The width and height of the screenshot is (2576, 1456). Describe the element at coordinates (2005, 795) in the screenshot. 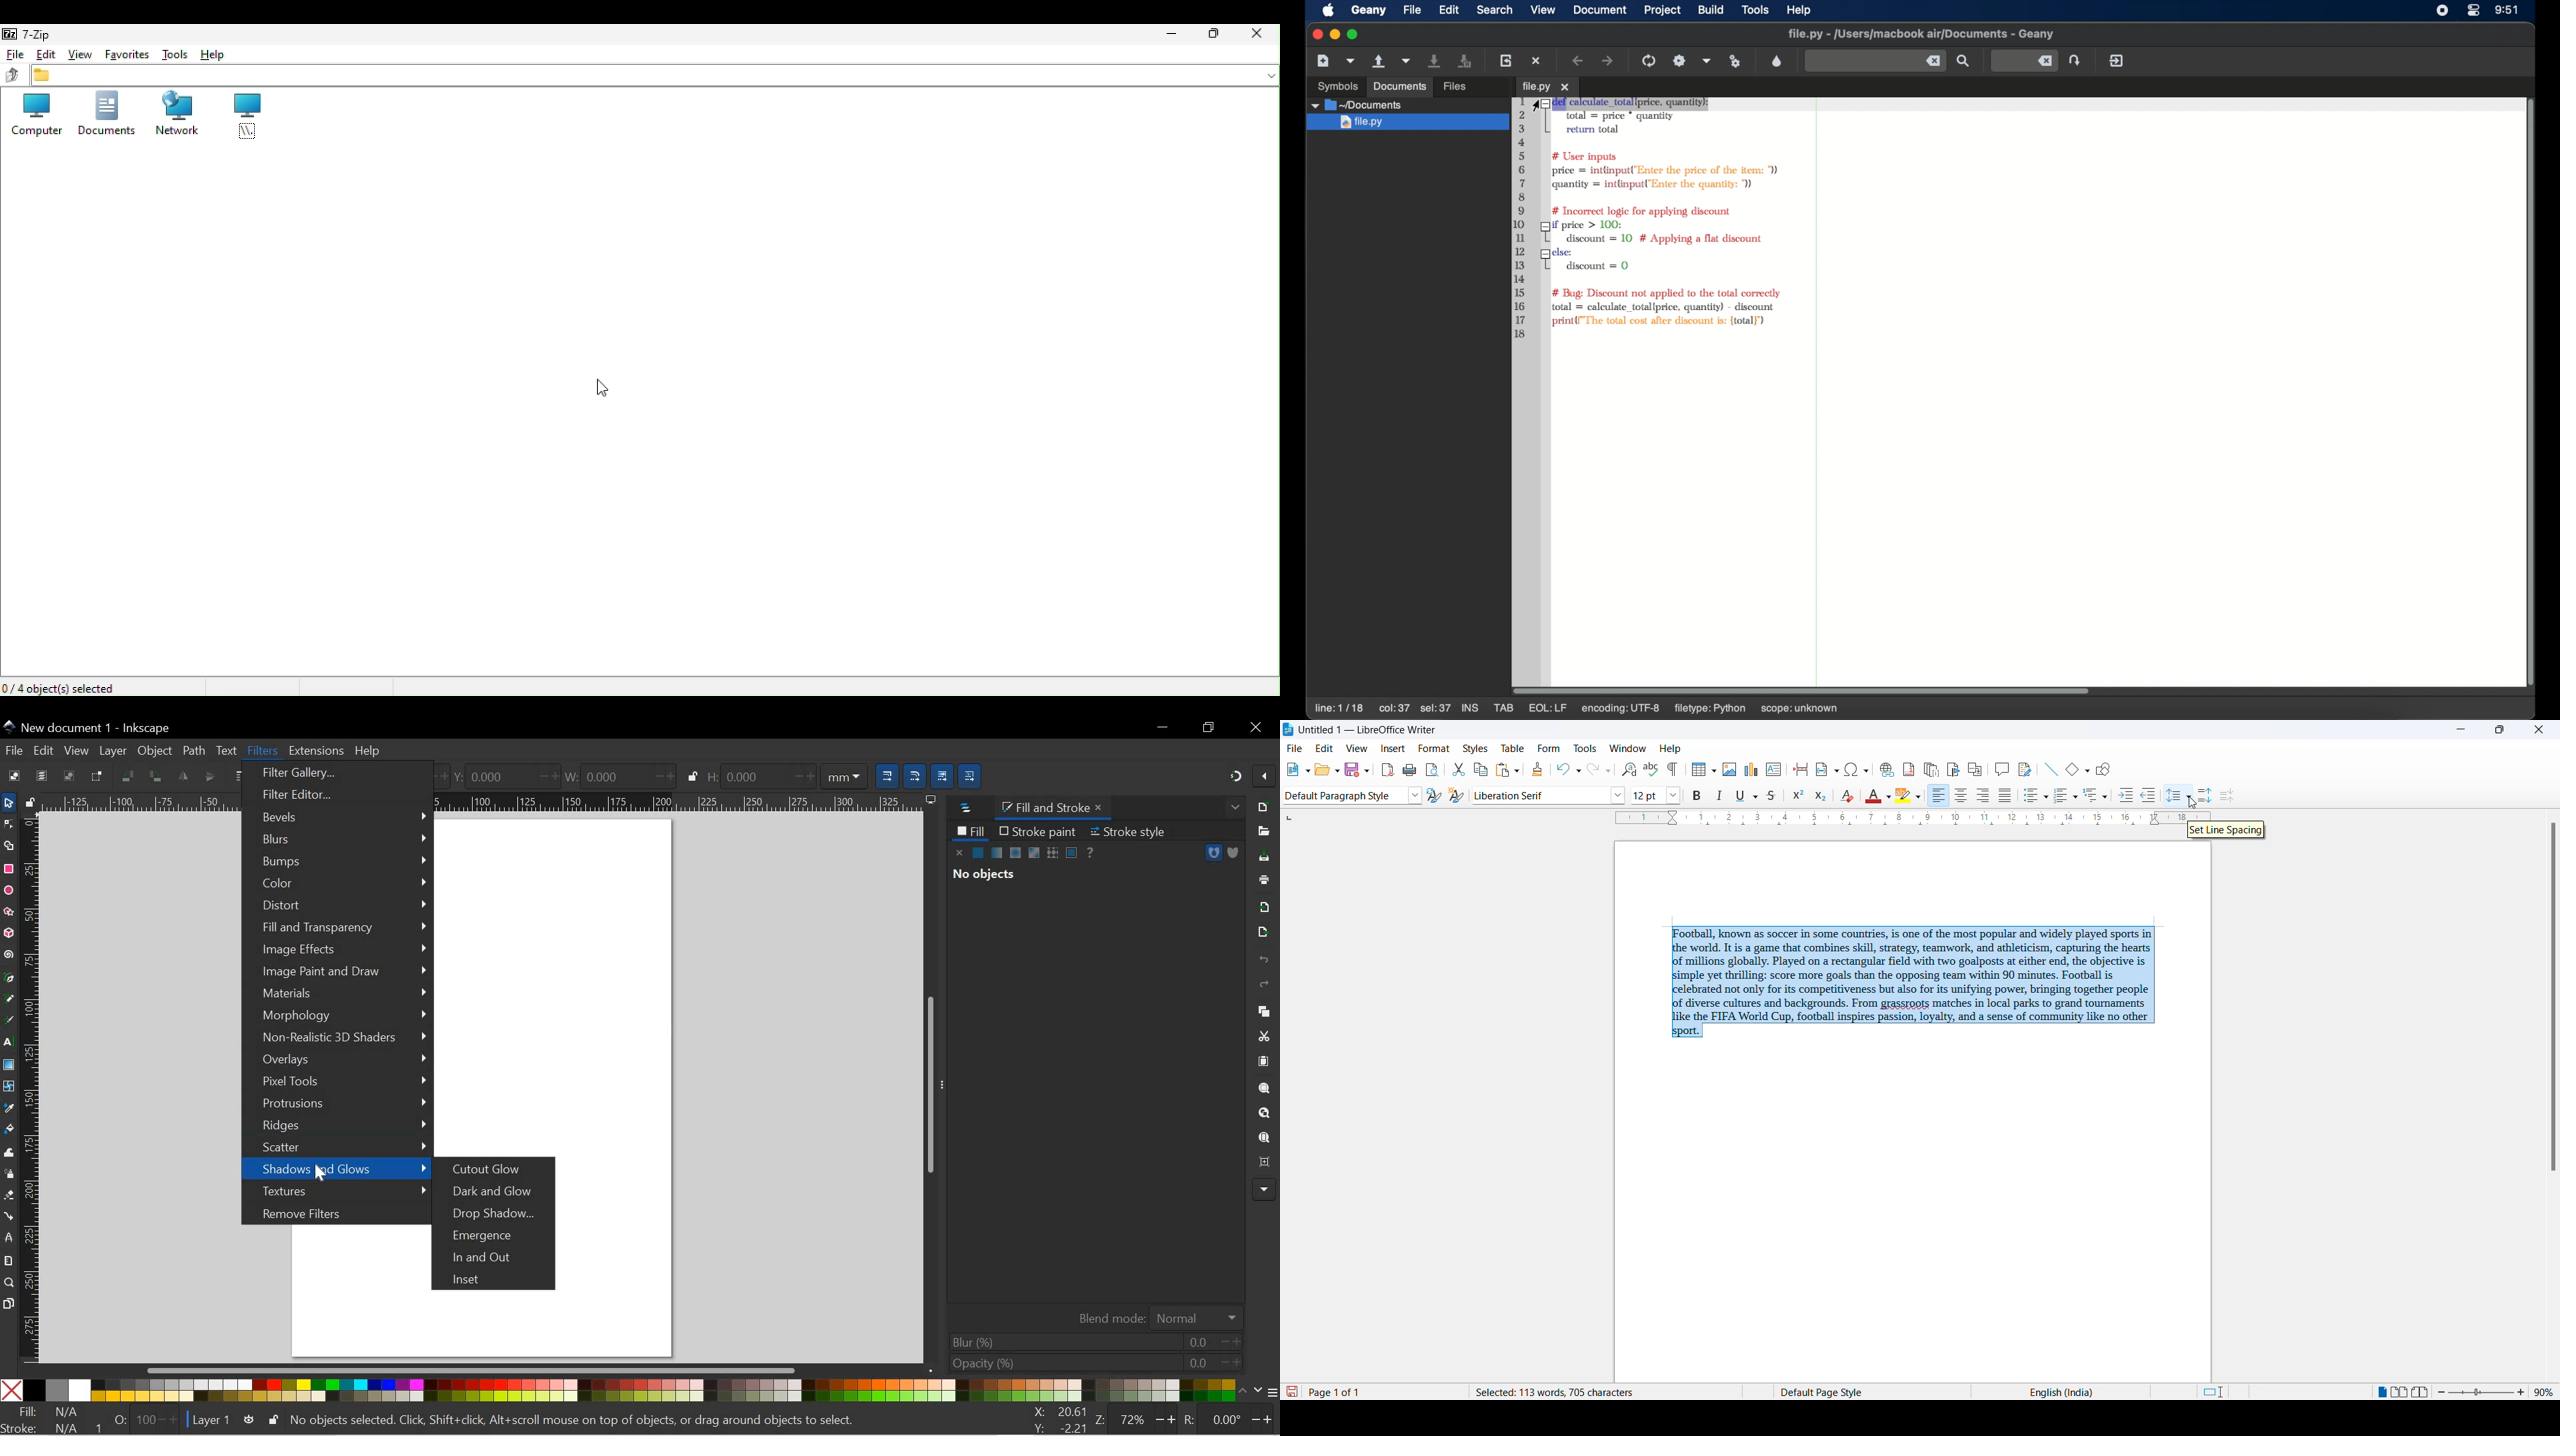

I see `justified` at that location.